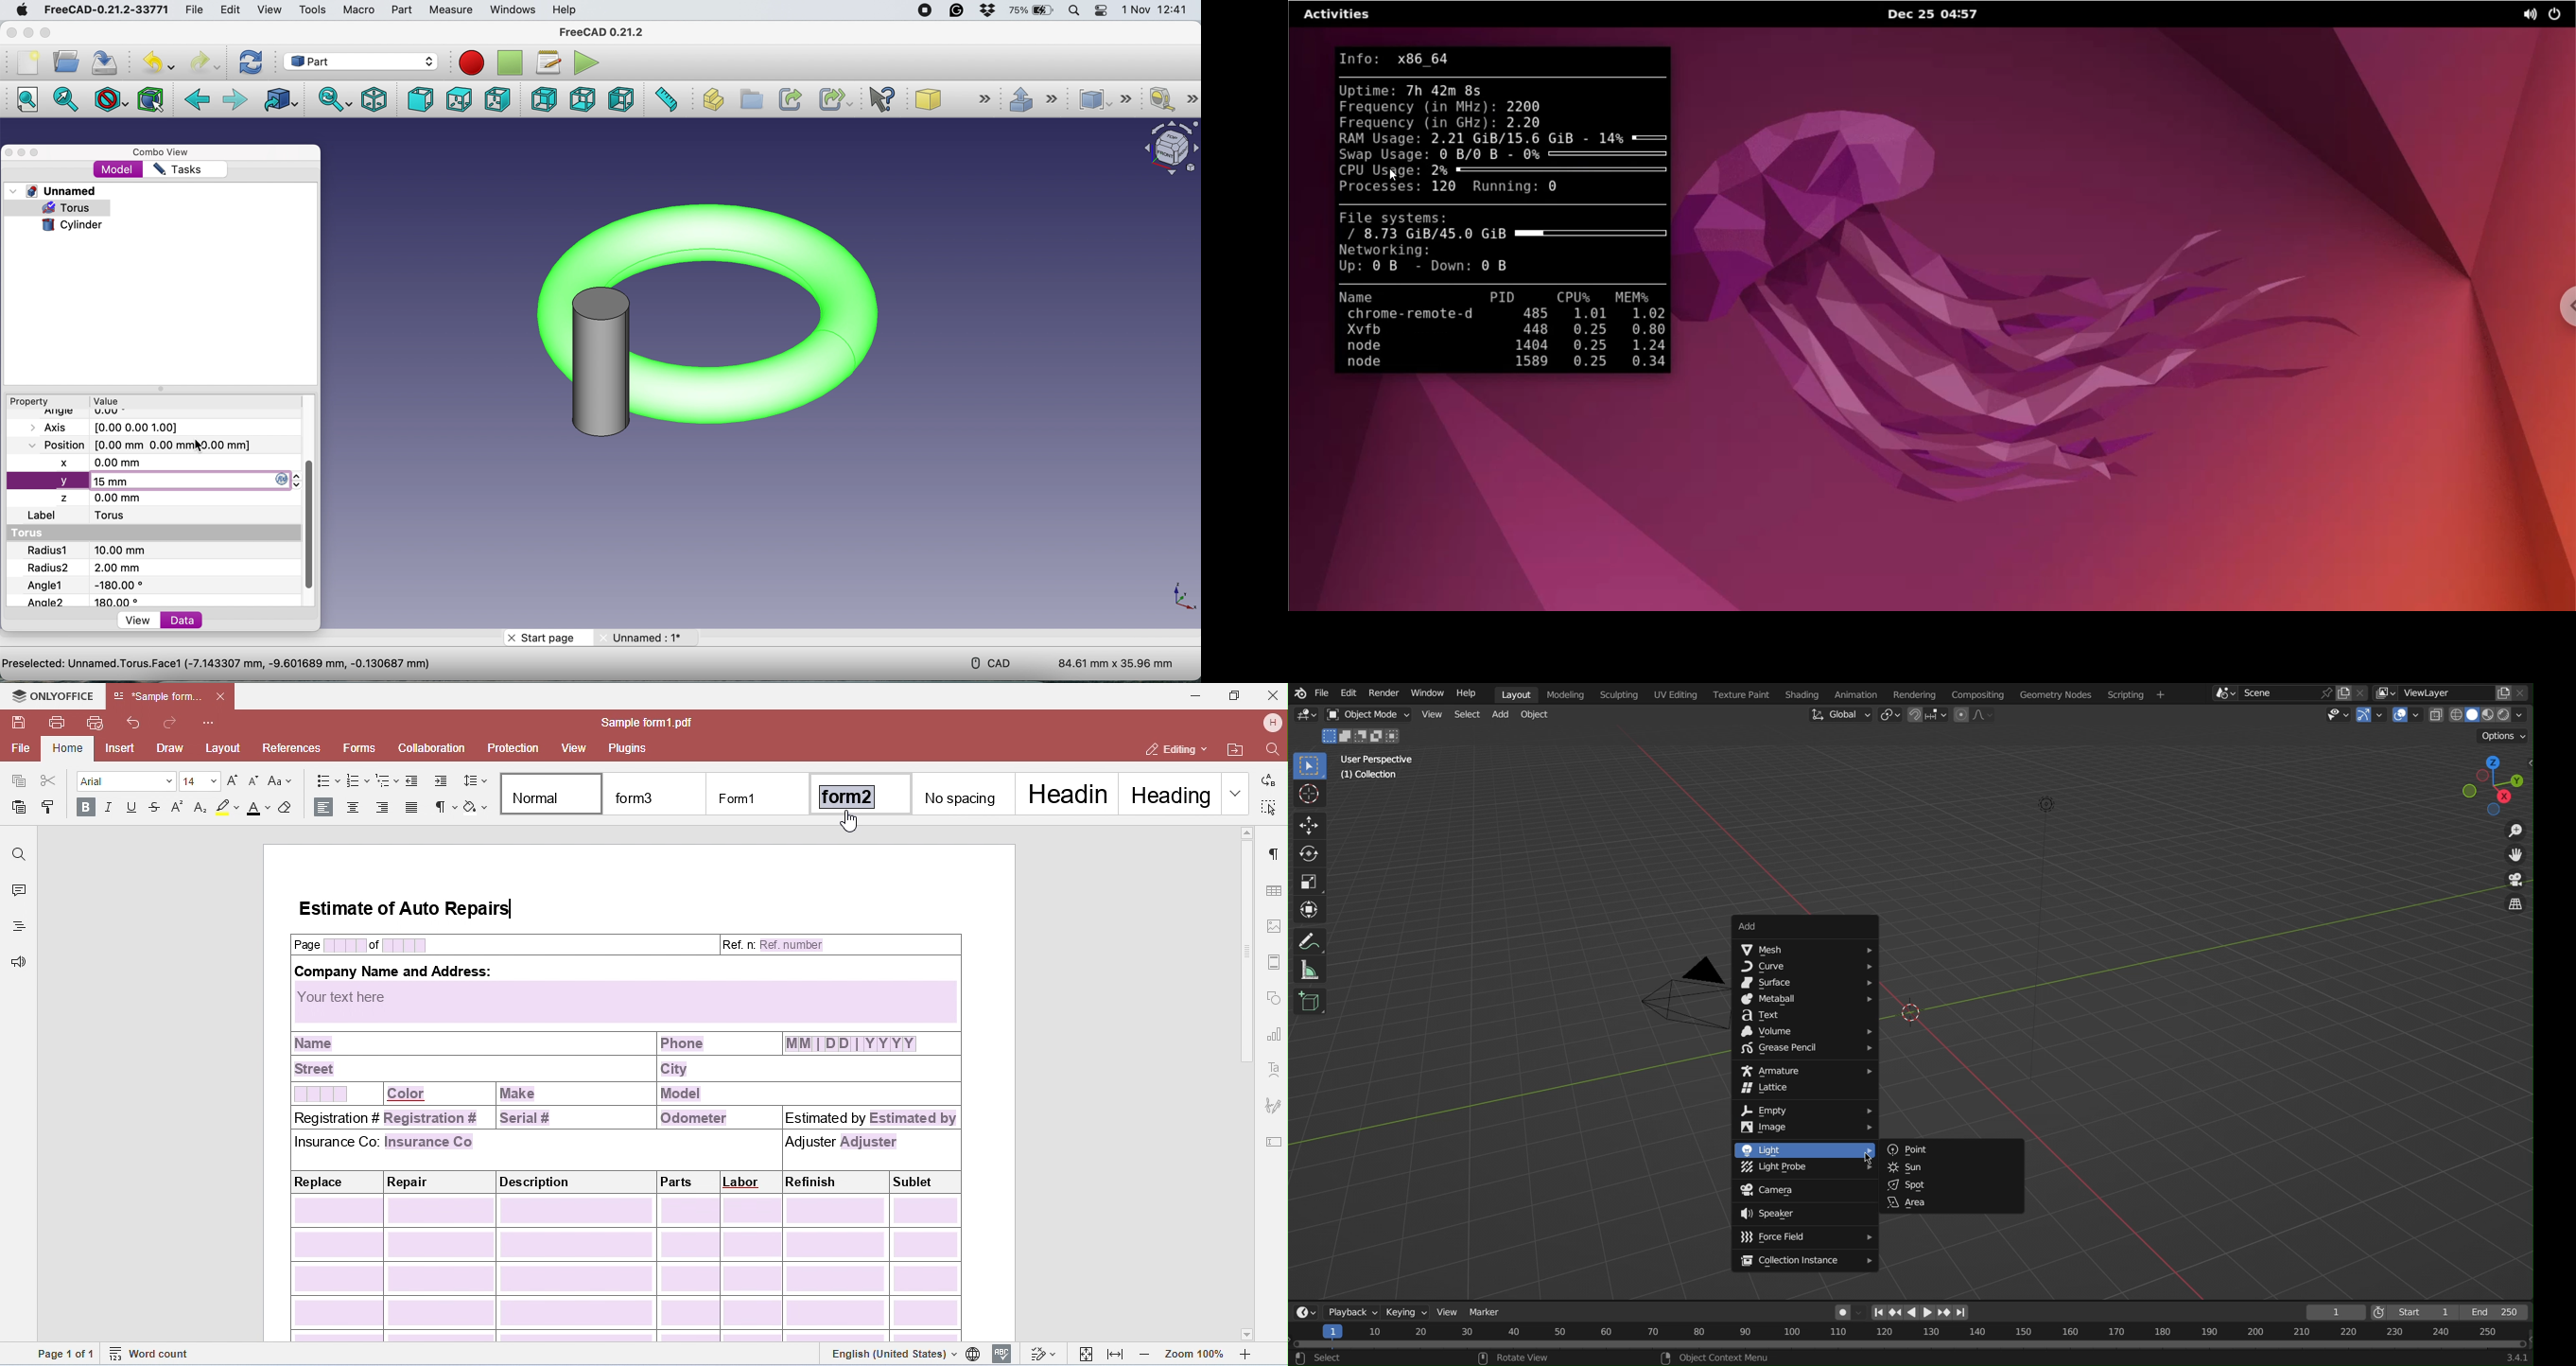  What do you see at coordinates (135, 444) in the screenshot?
I see `Position` at bounding box center [135, 444].